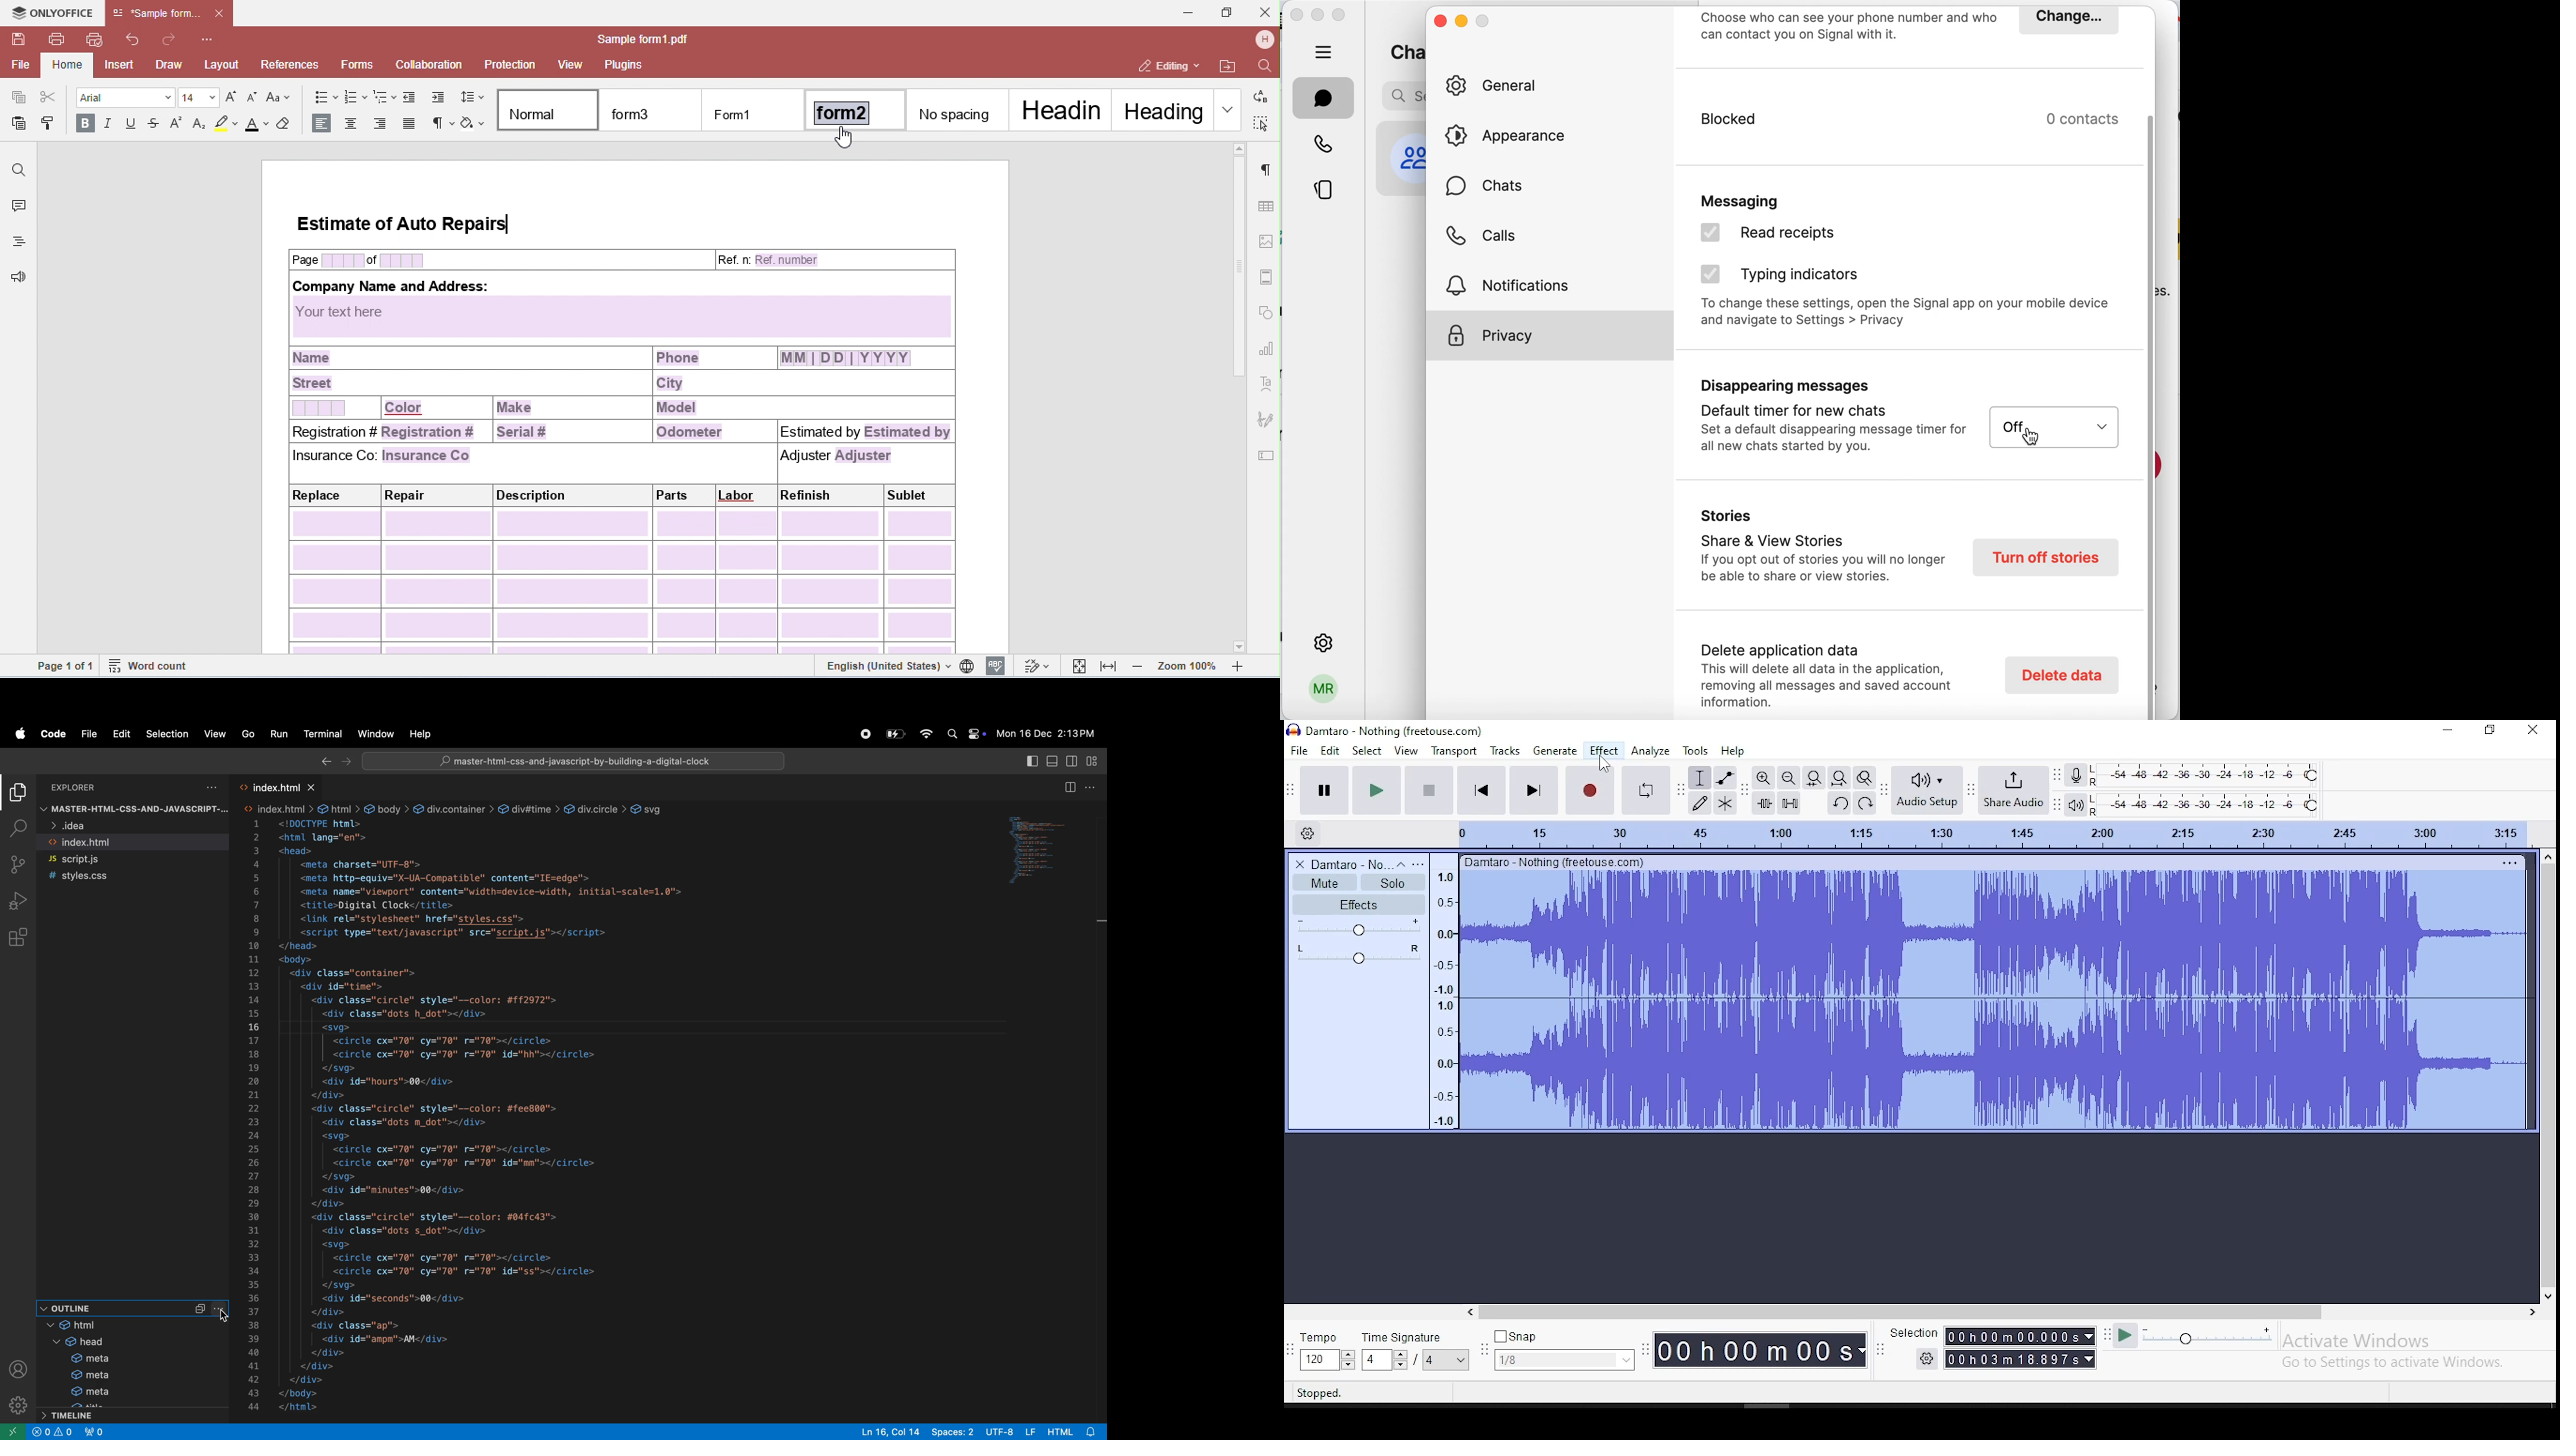 Image resolution: width=2576 pixels, height=1456 pixels. I want to click on fit file to width, so click(1814, 777).